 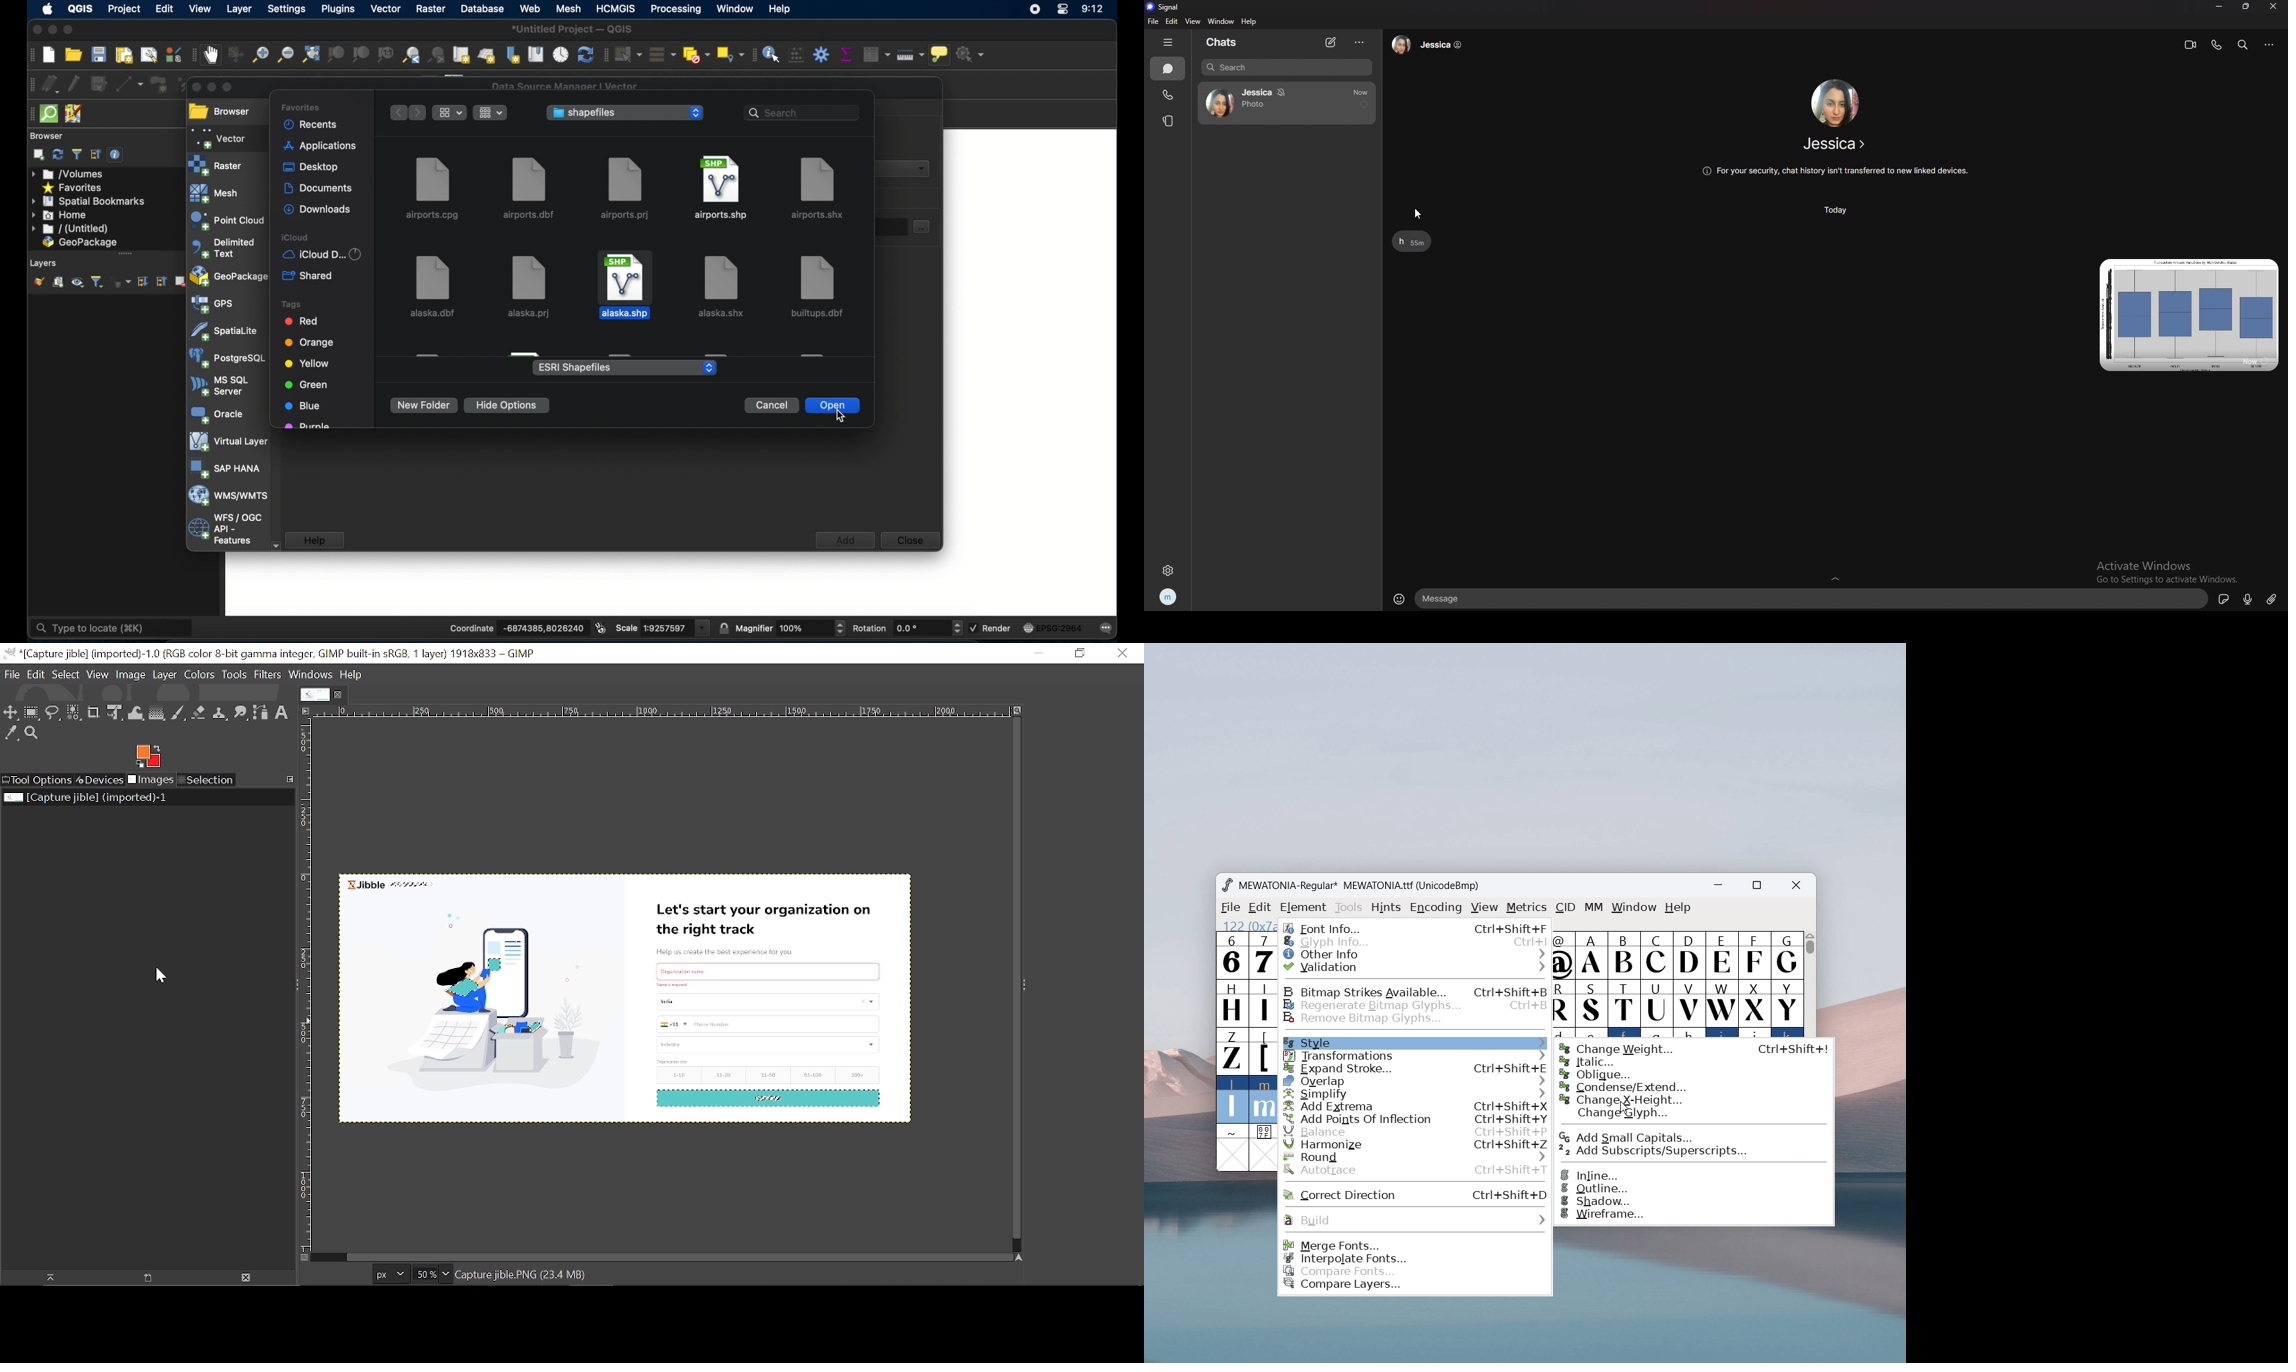 What do you see at coordinates (34, 734) in the screenshot?
I see `Zoom tool` at bounding box center [34, 734].